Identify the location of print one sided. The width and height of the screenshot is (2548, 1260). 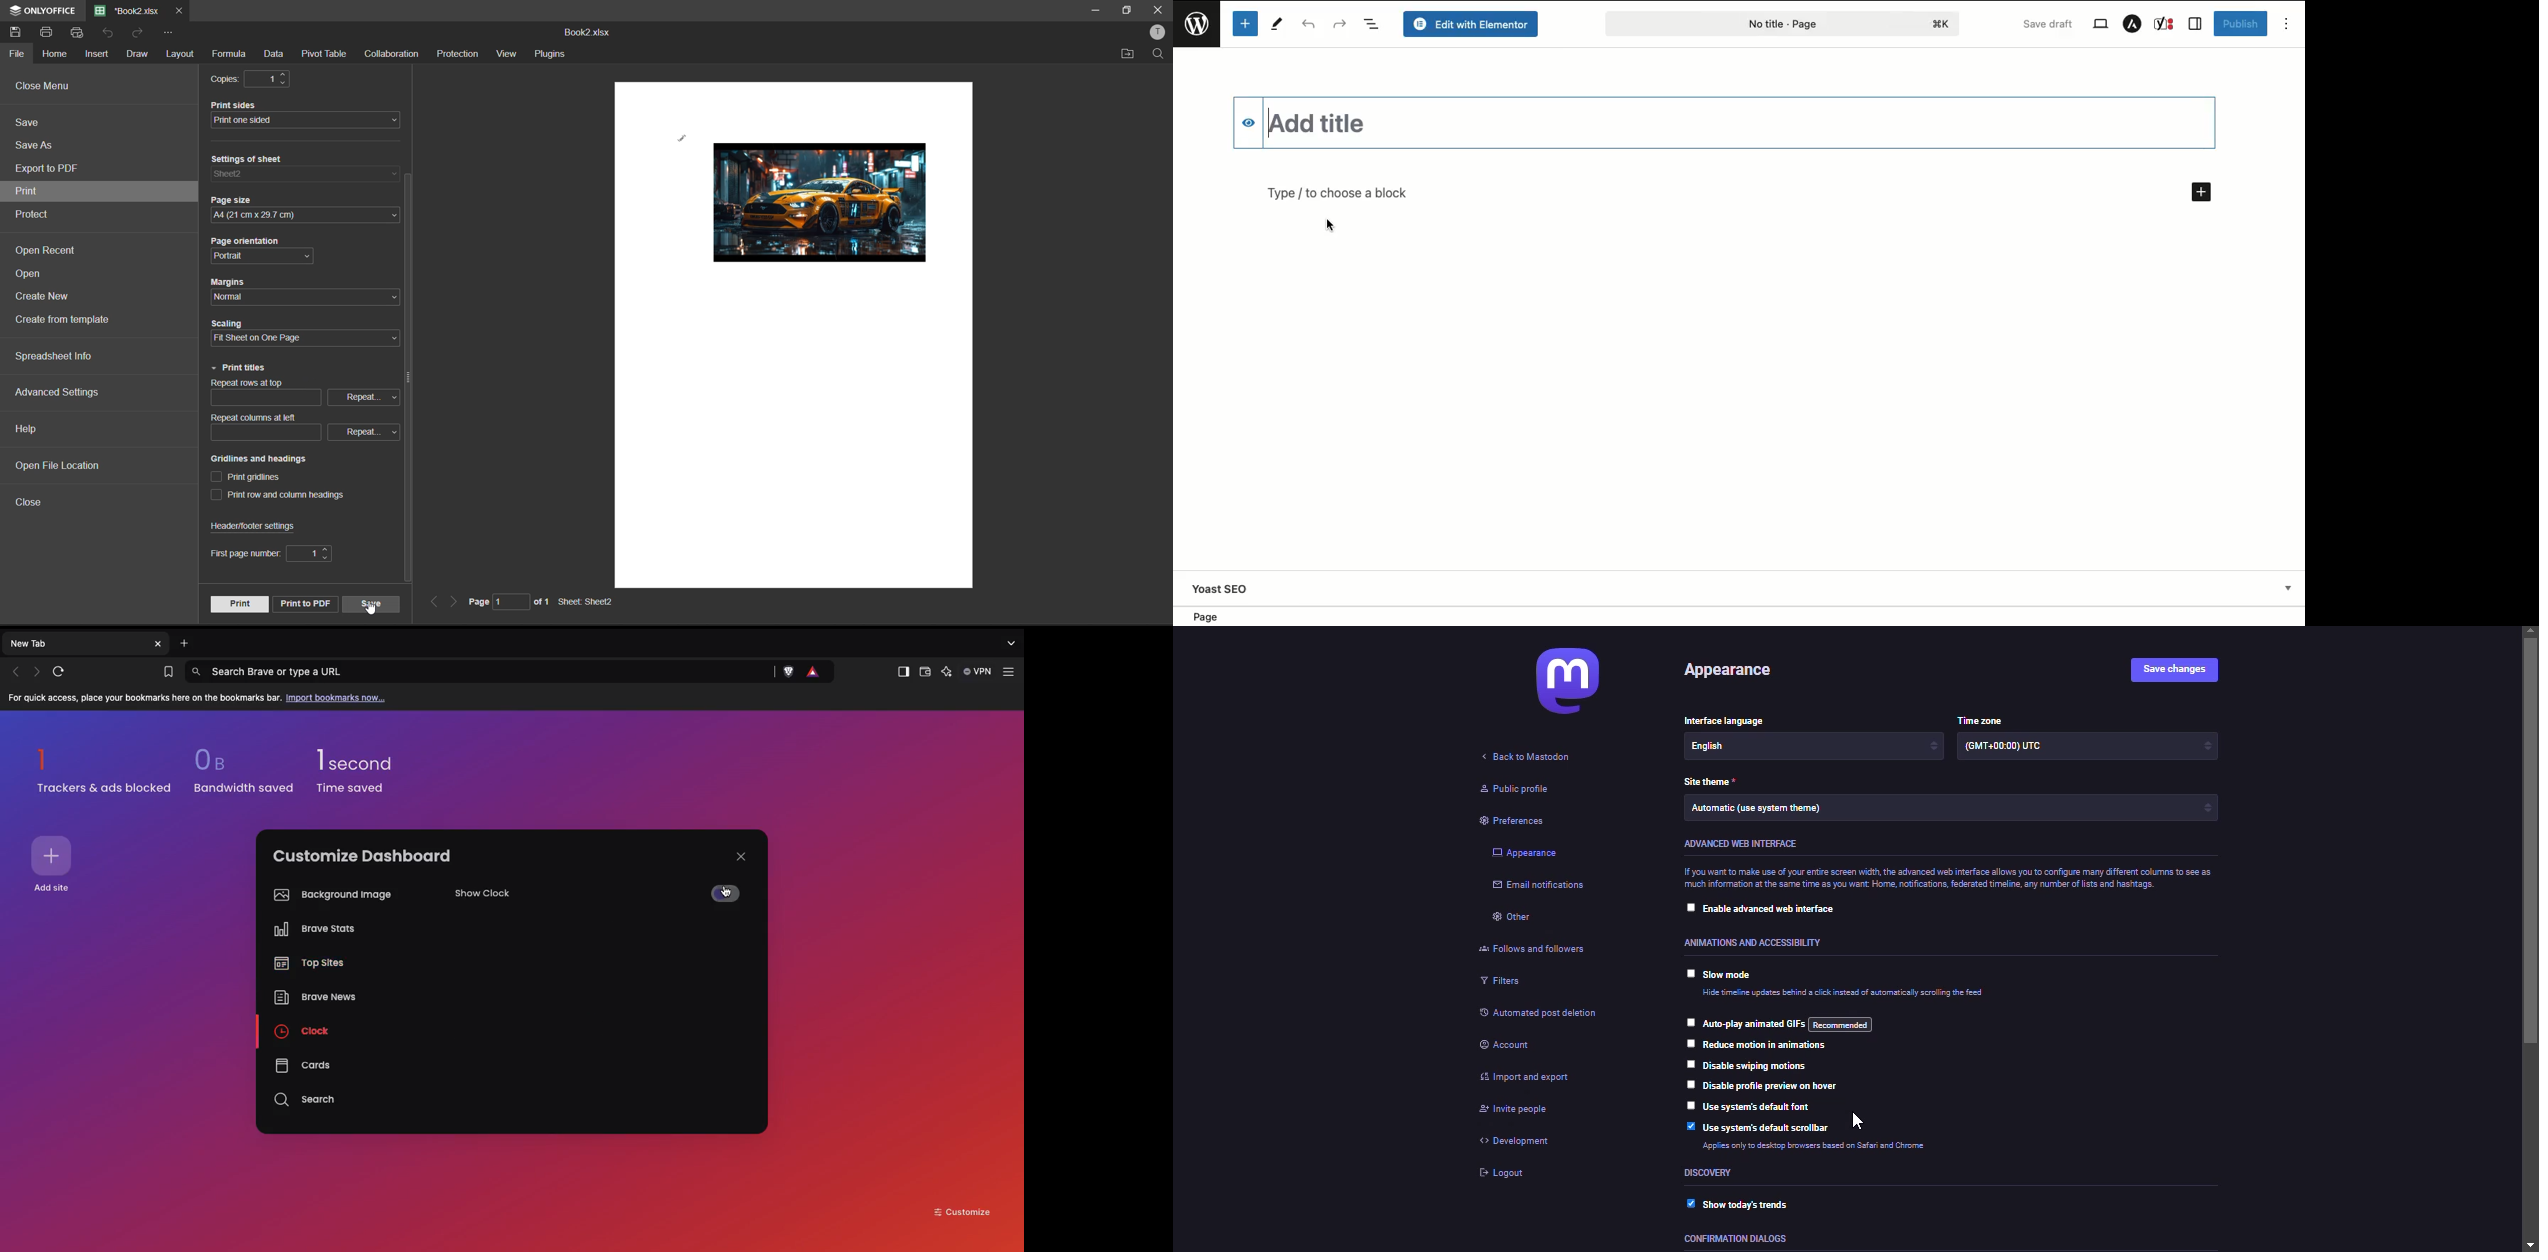
(297, 121).